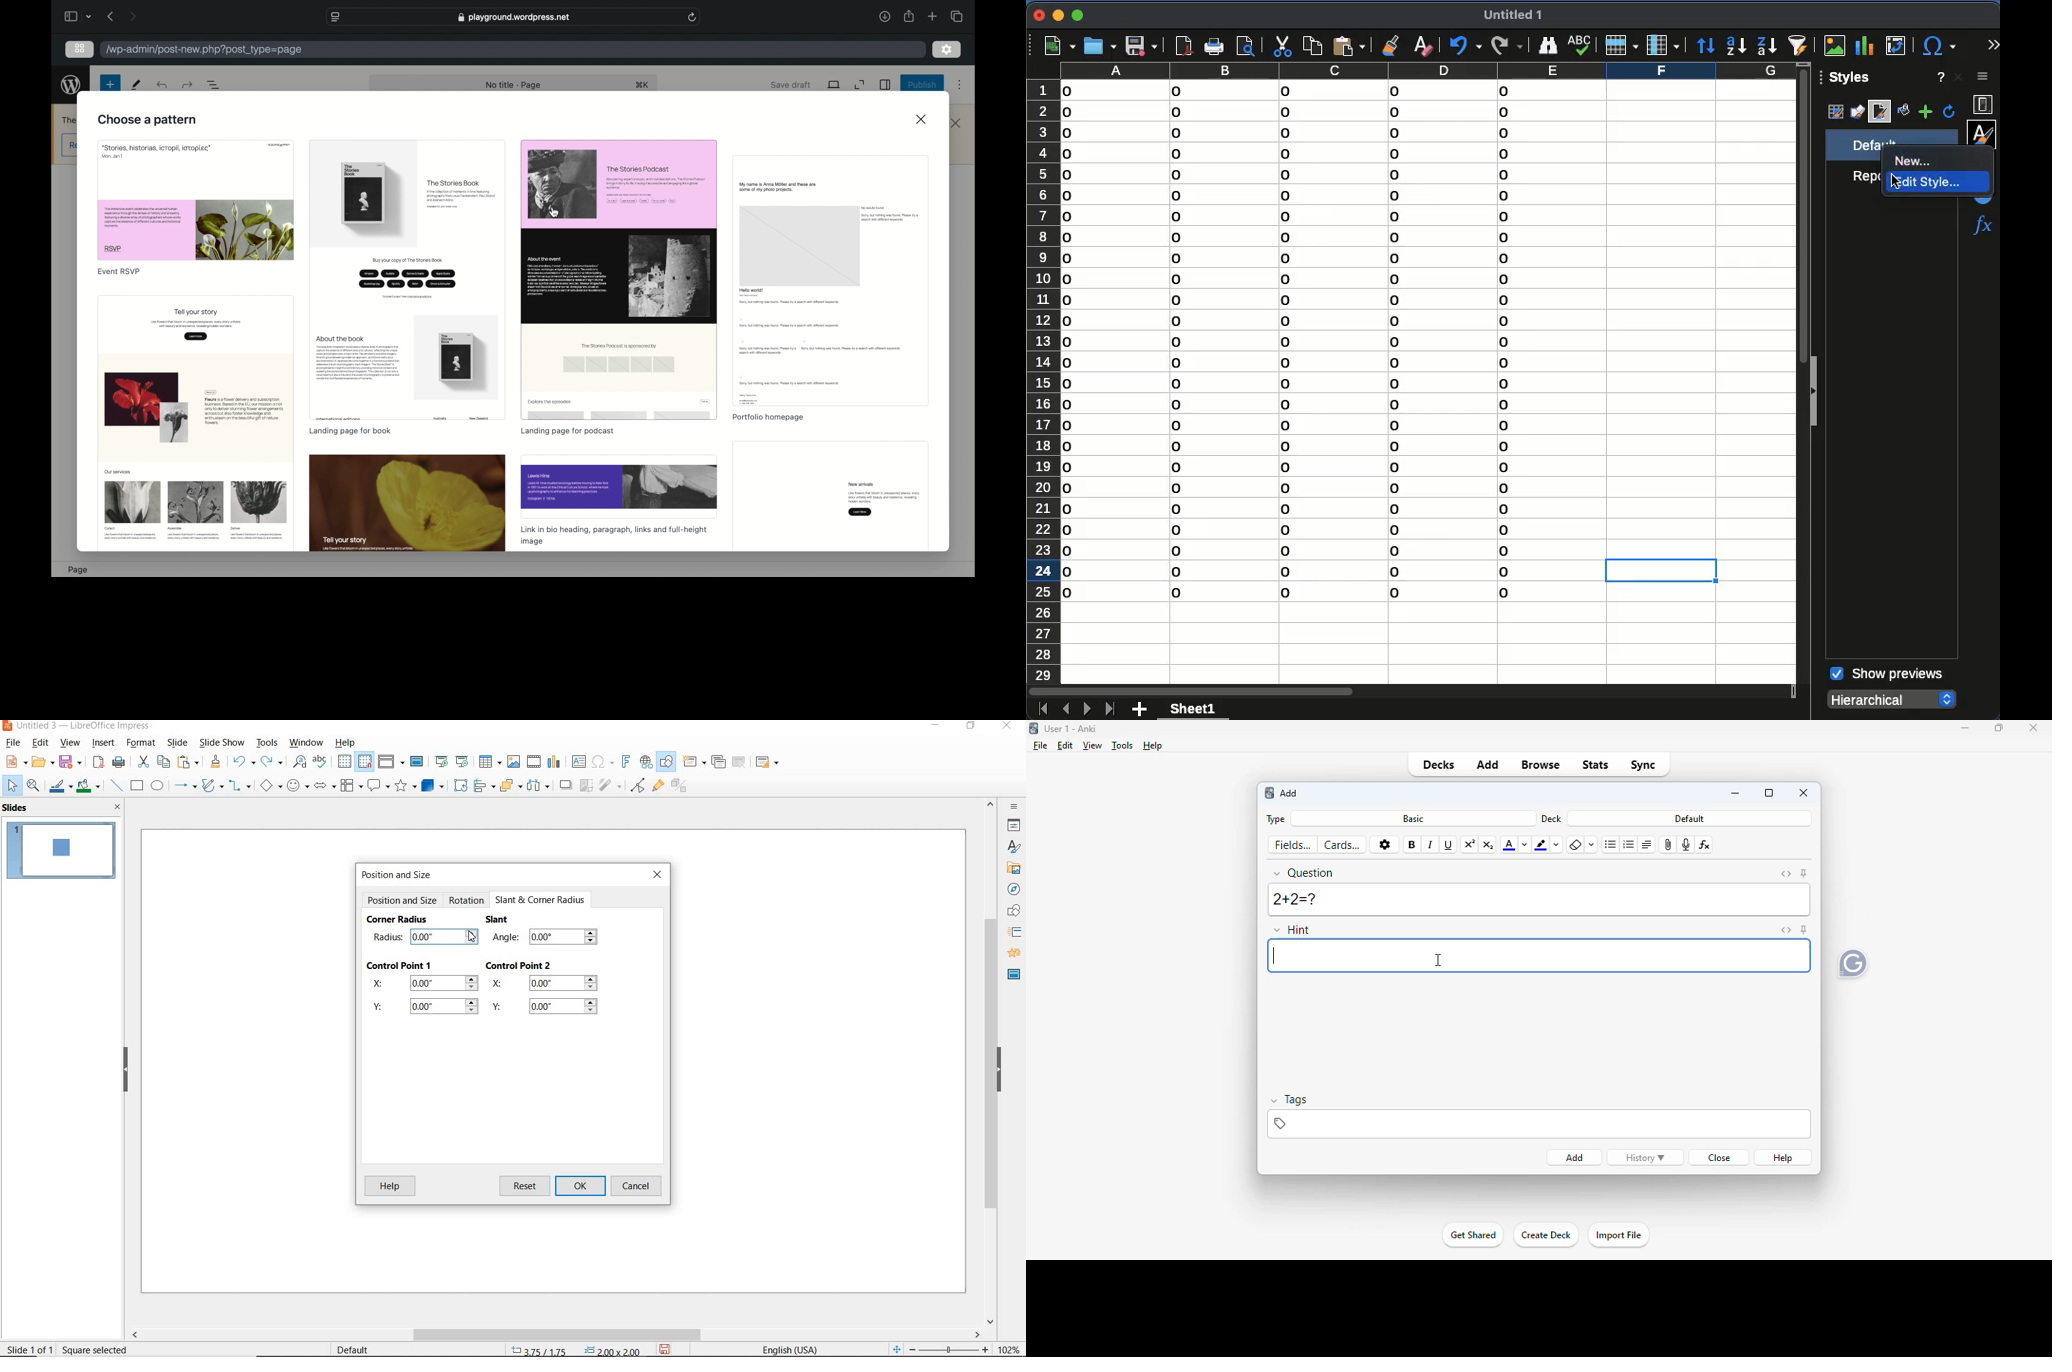  What do you see at coordinates (1304, 873) in the screenshot?
I see `question` at bounding box center [1304, 873].